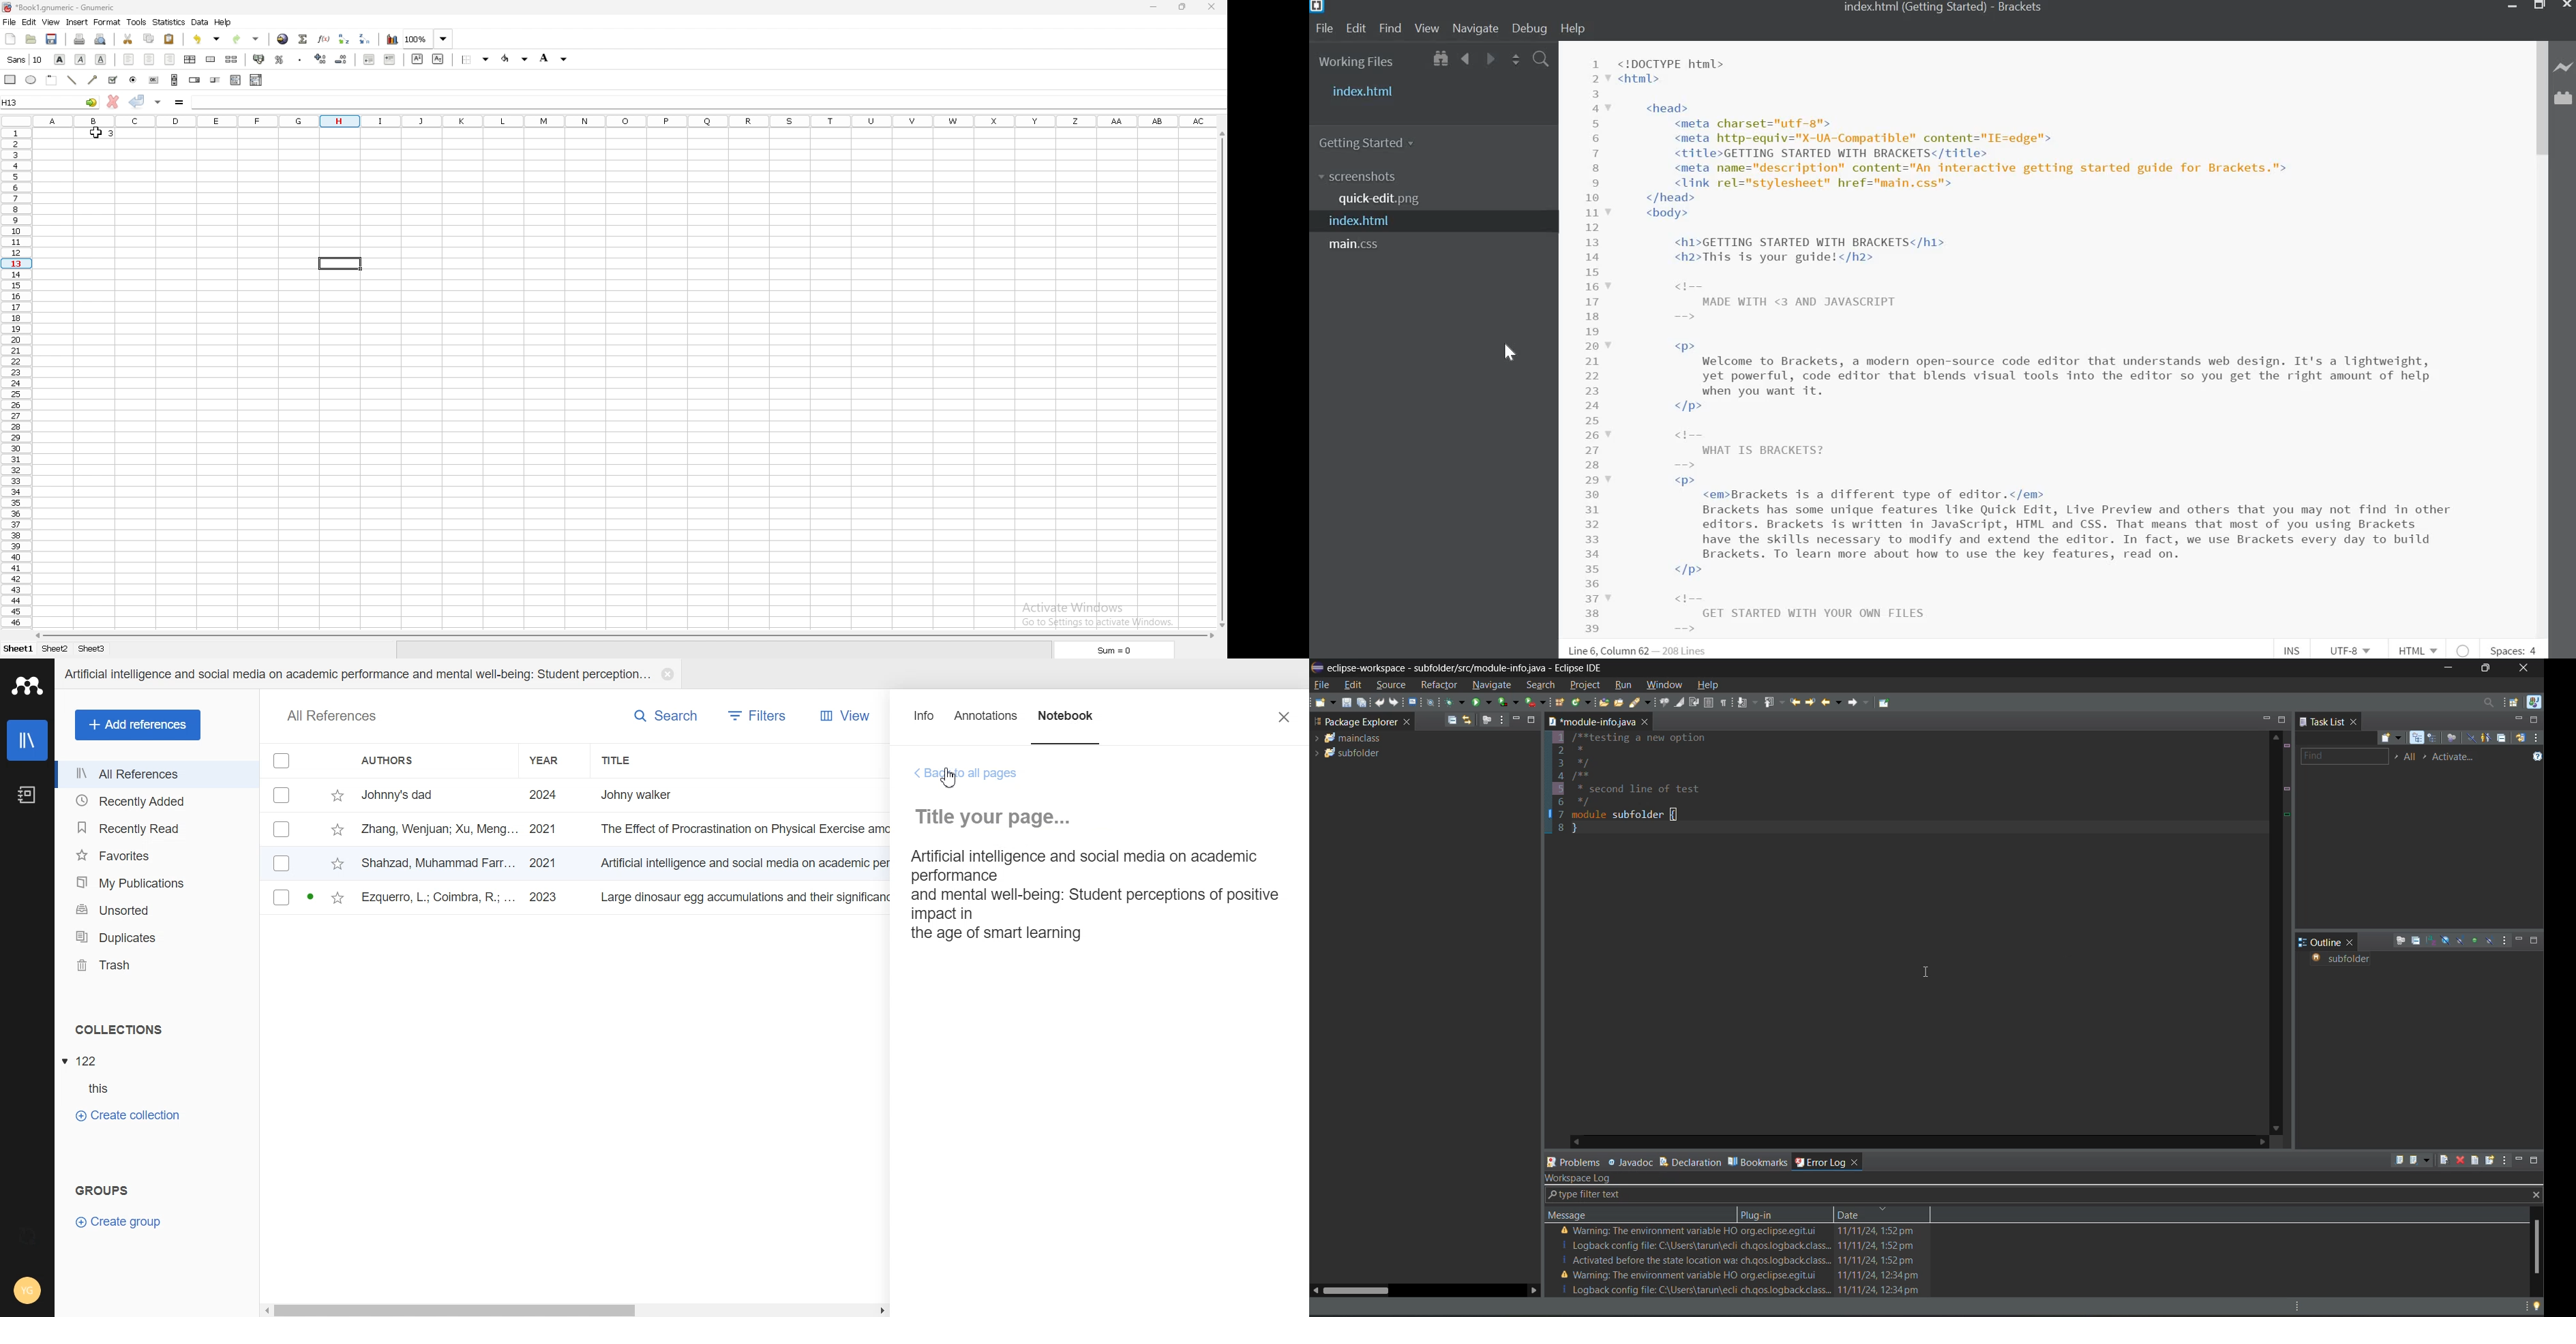  Describe the element at coordinates (1360, 177) in the screenshot. I see `Screenshots` at that location.